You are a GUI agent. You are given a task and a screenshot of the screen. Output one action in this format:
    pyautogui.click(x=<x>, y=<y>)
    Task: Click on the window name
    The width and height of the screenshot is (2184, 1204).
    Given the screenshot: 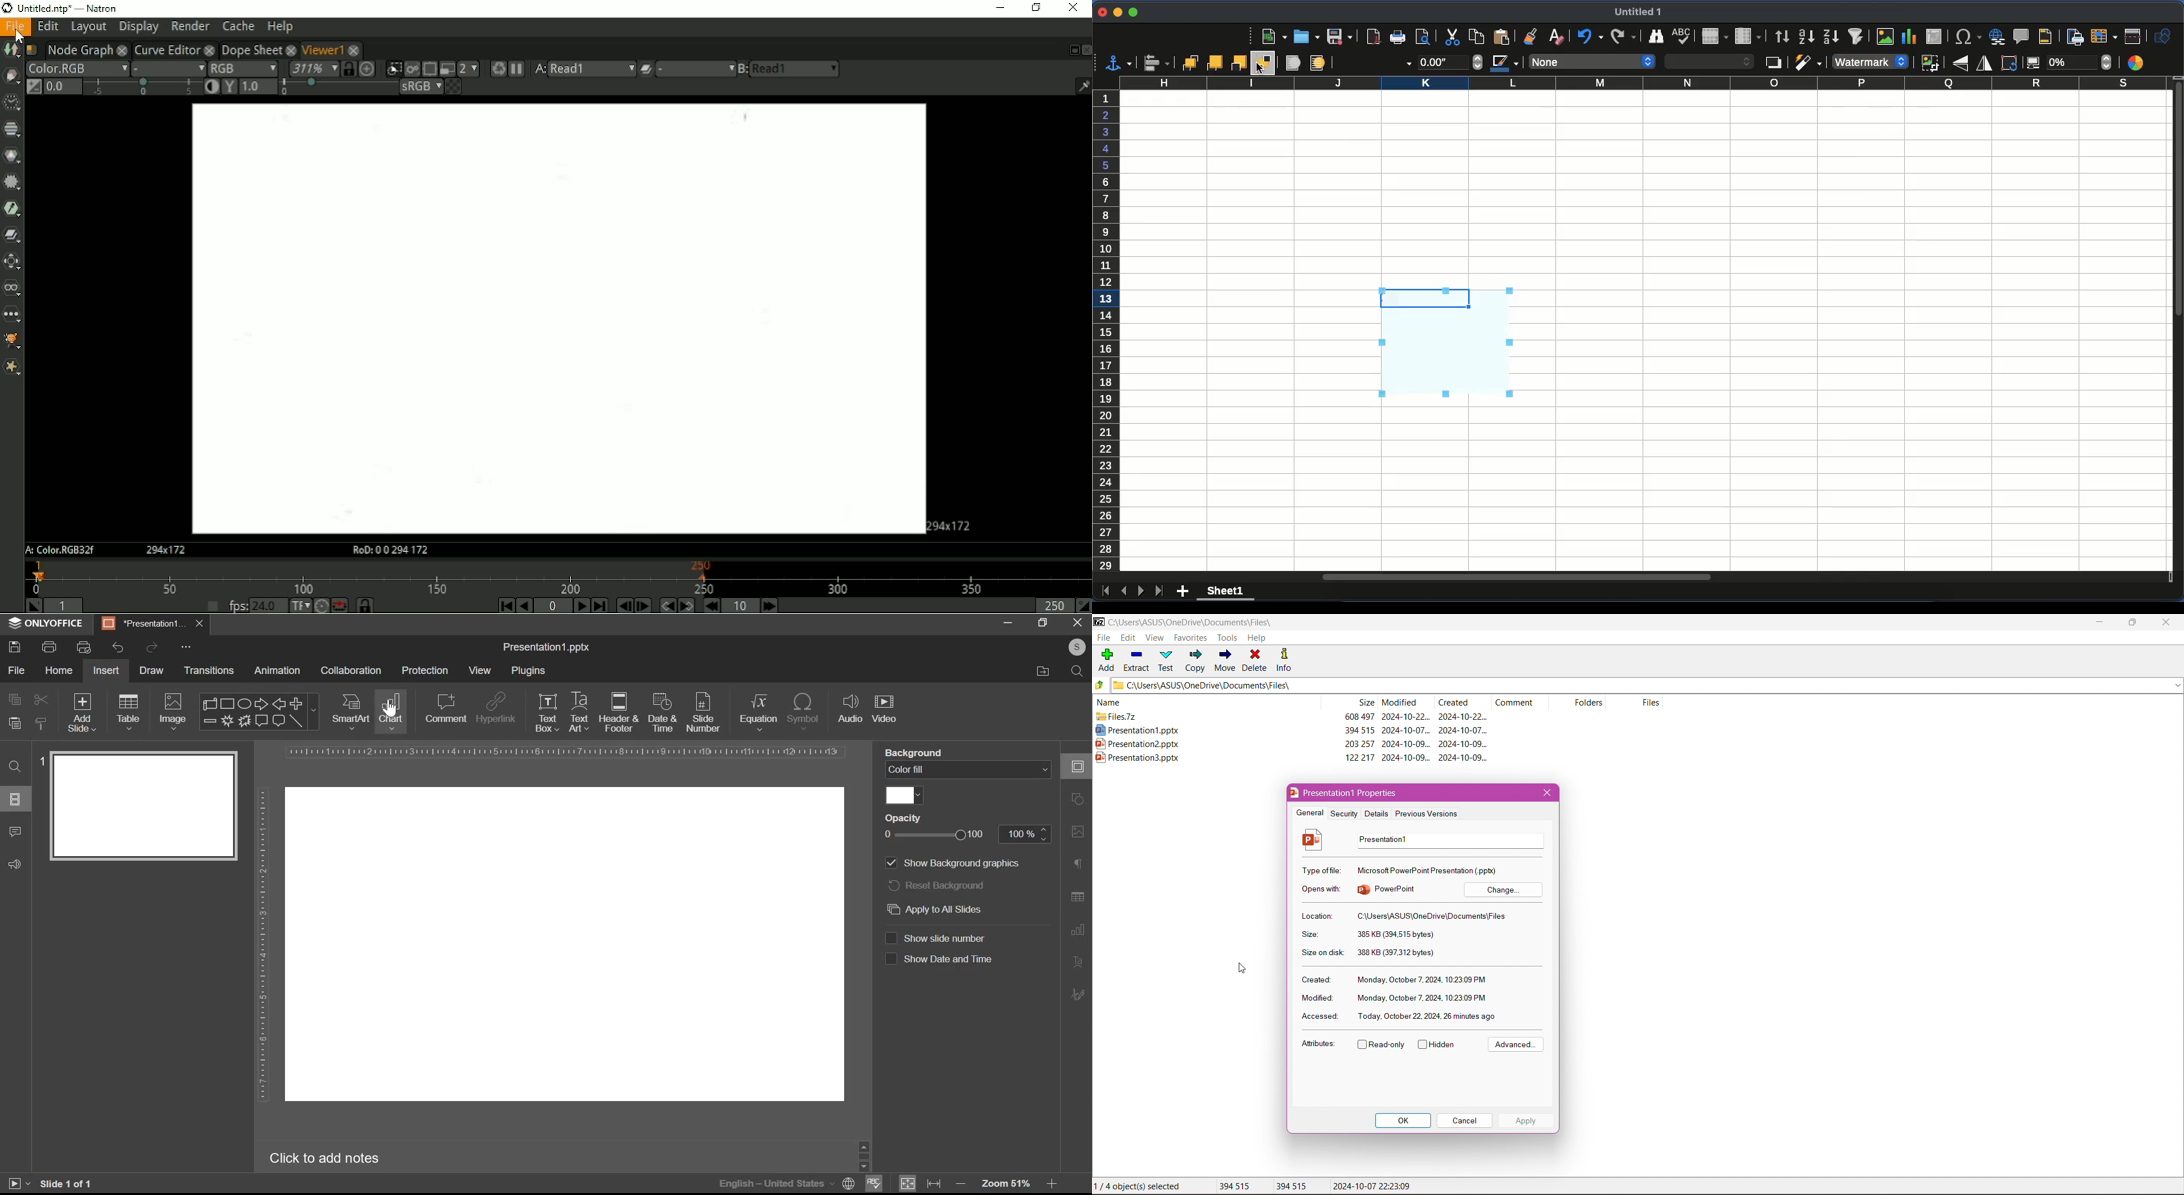 What is the action you would take?
    pyautogui.click(x=47, y=624)
    